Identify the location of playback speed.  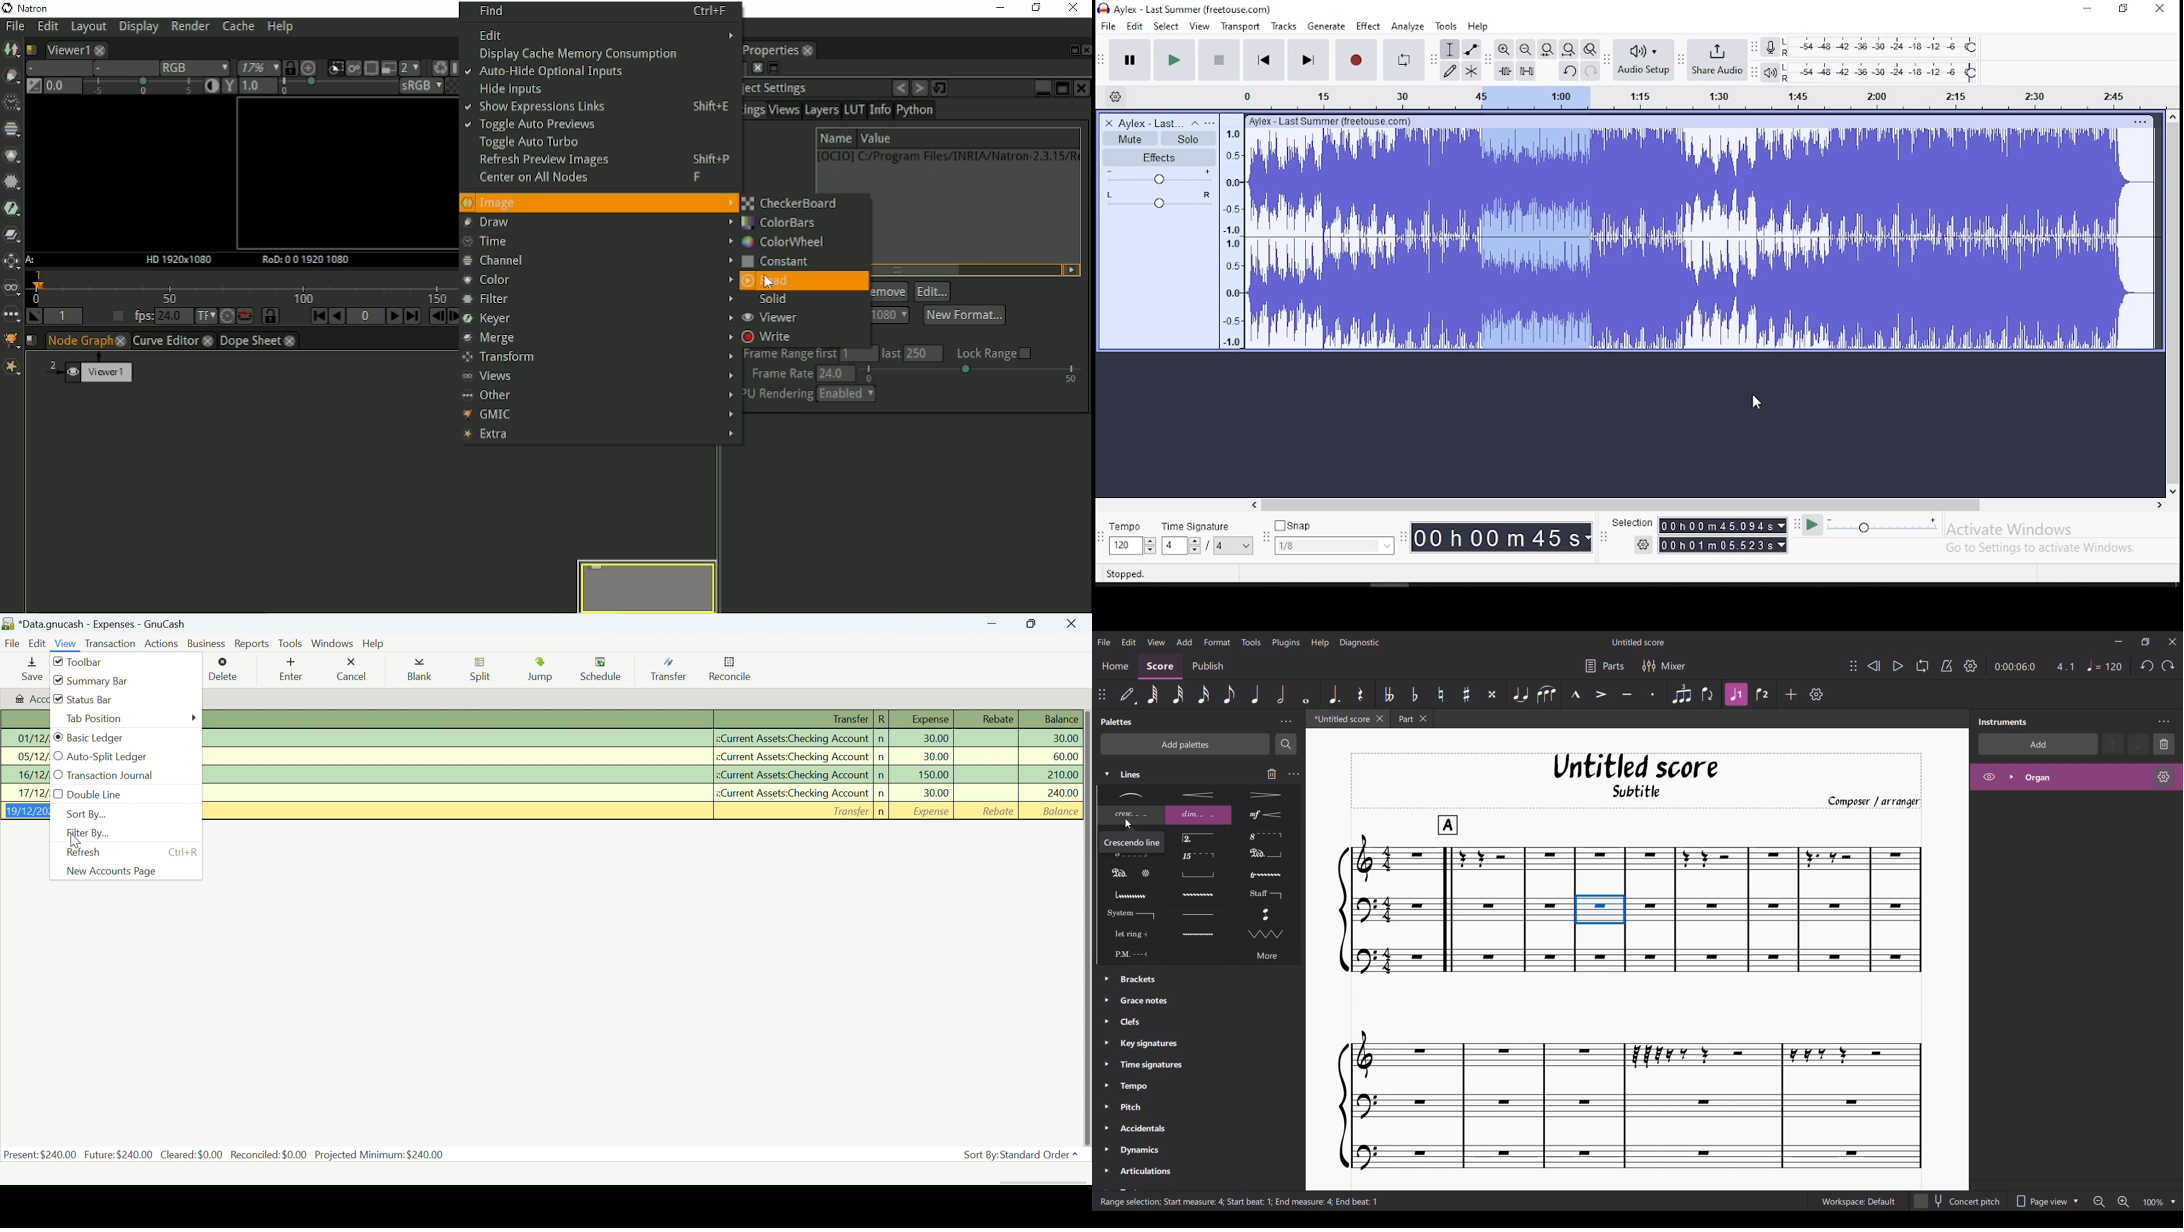
(1883, 526).